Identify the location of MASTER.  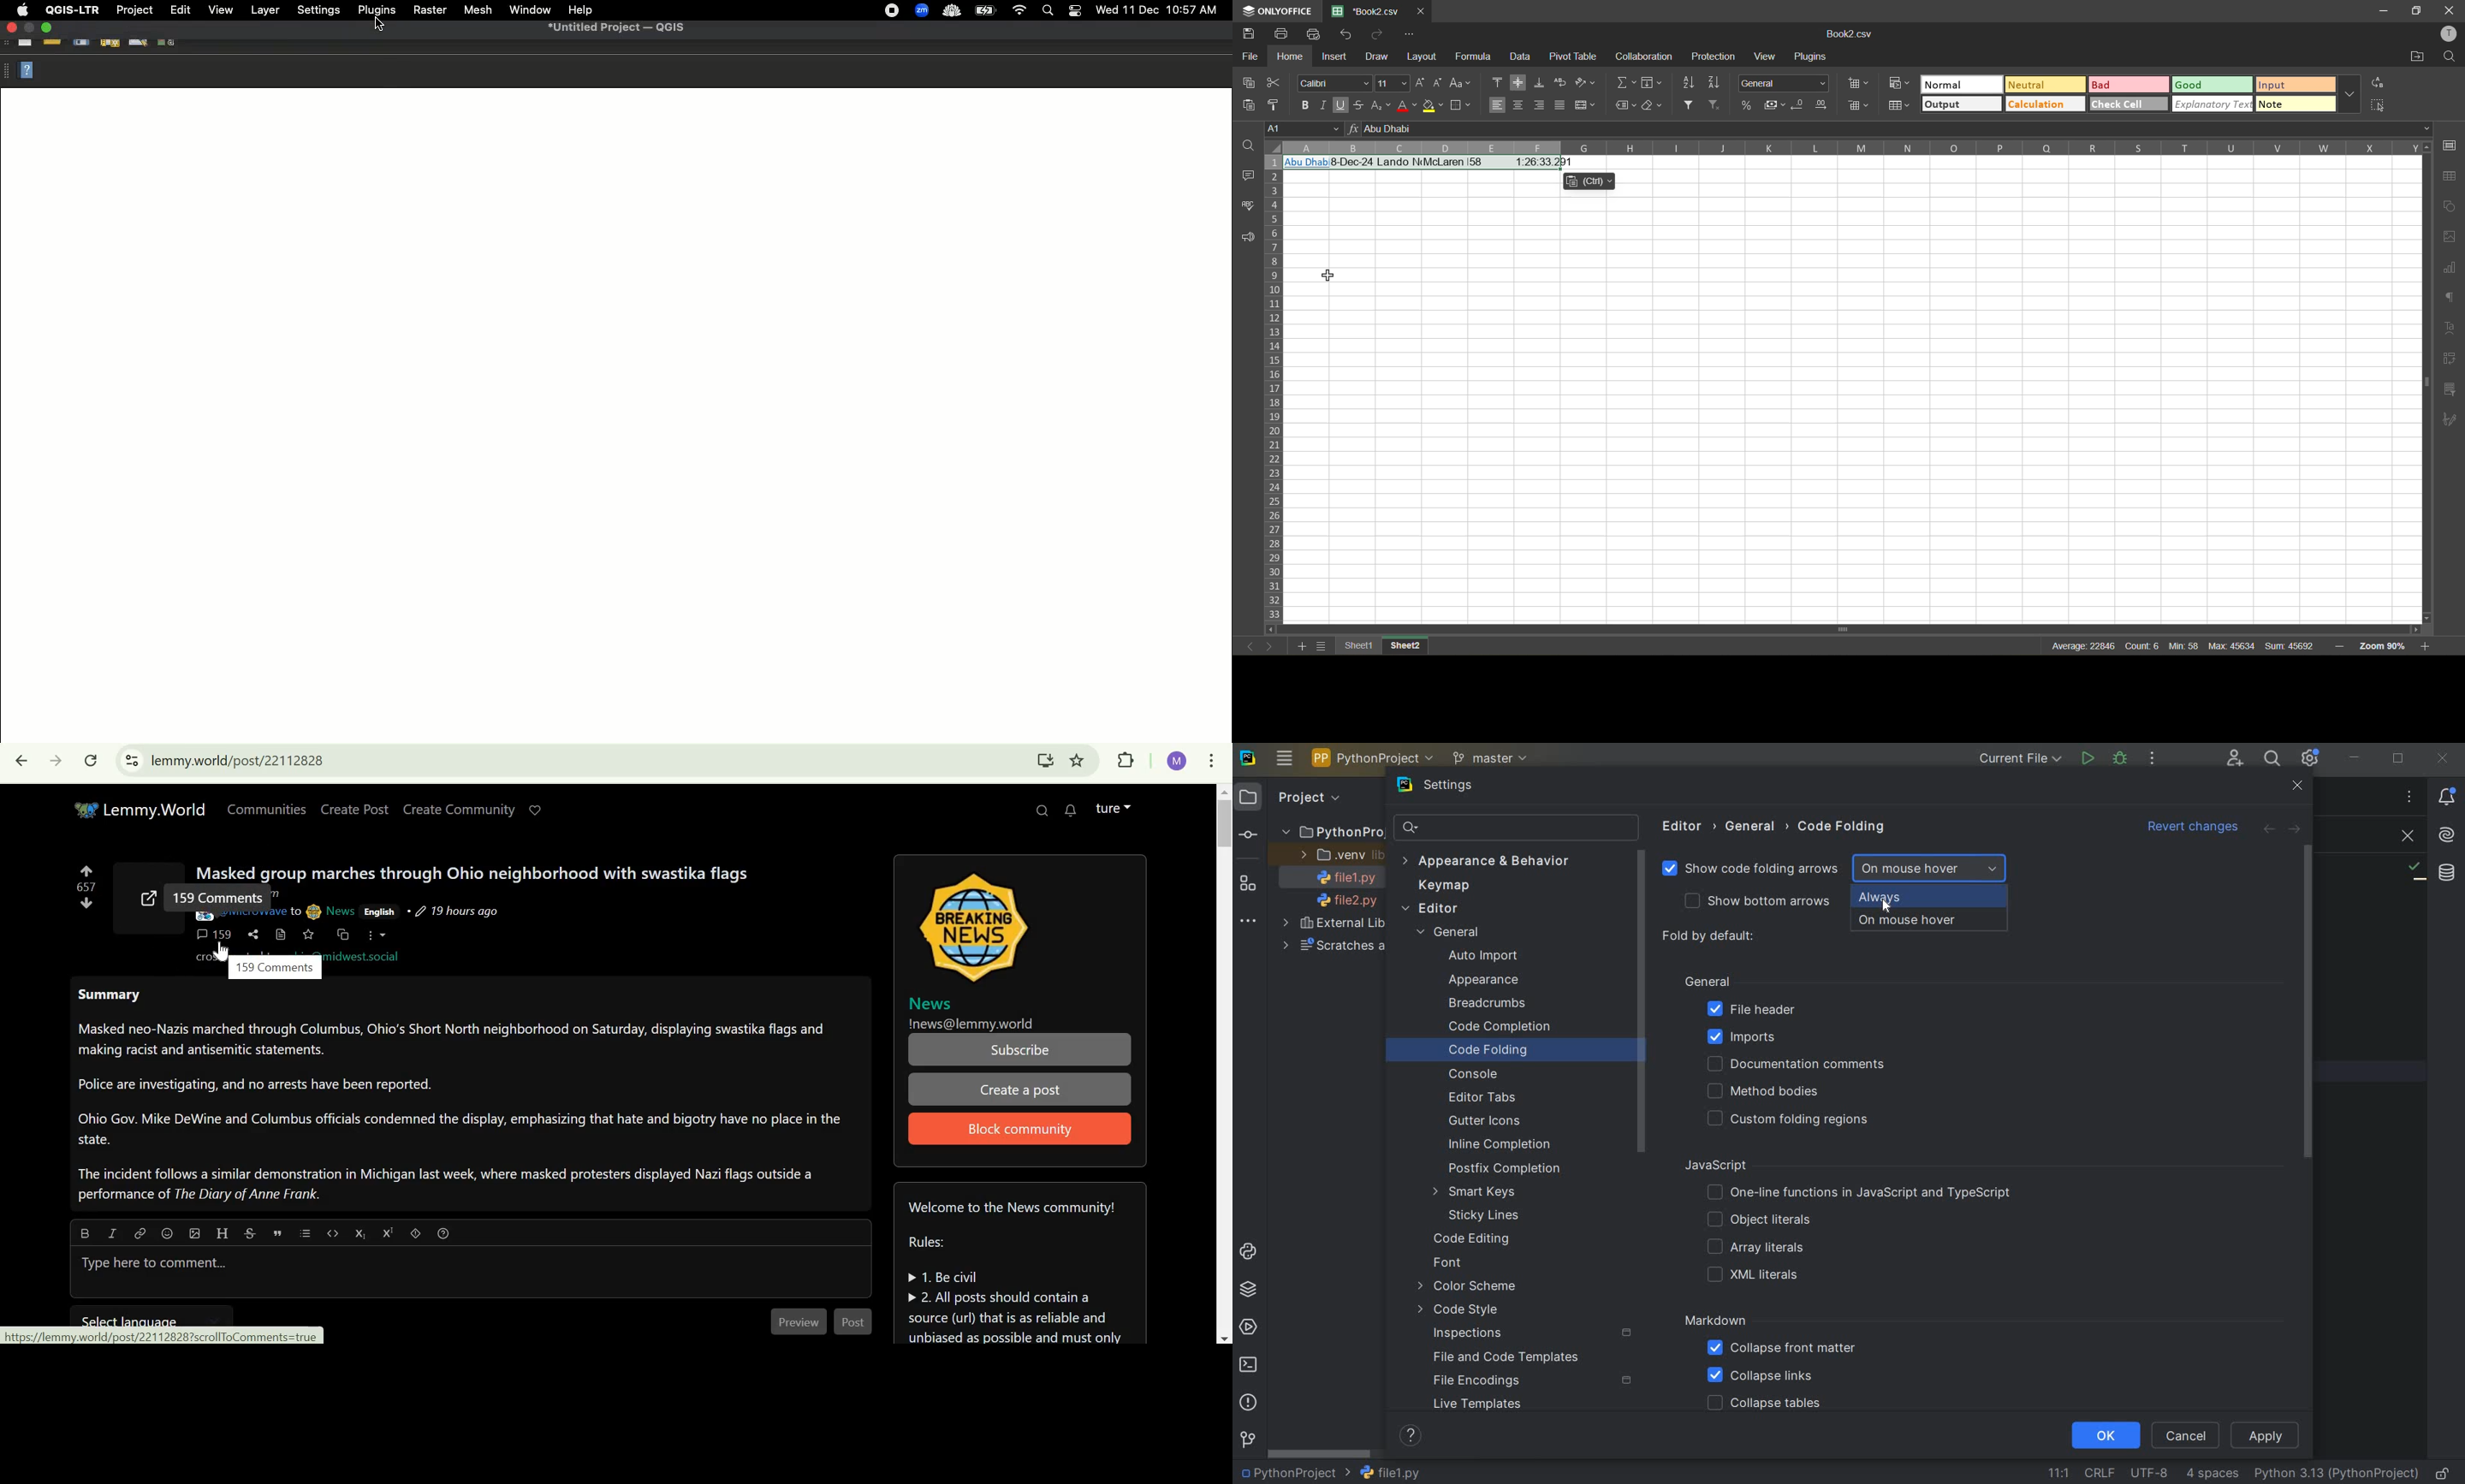
(1492, 759).